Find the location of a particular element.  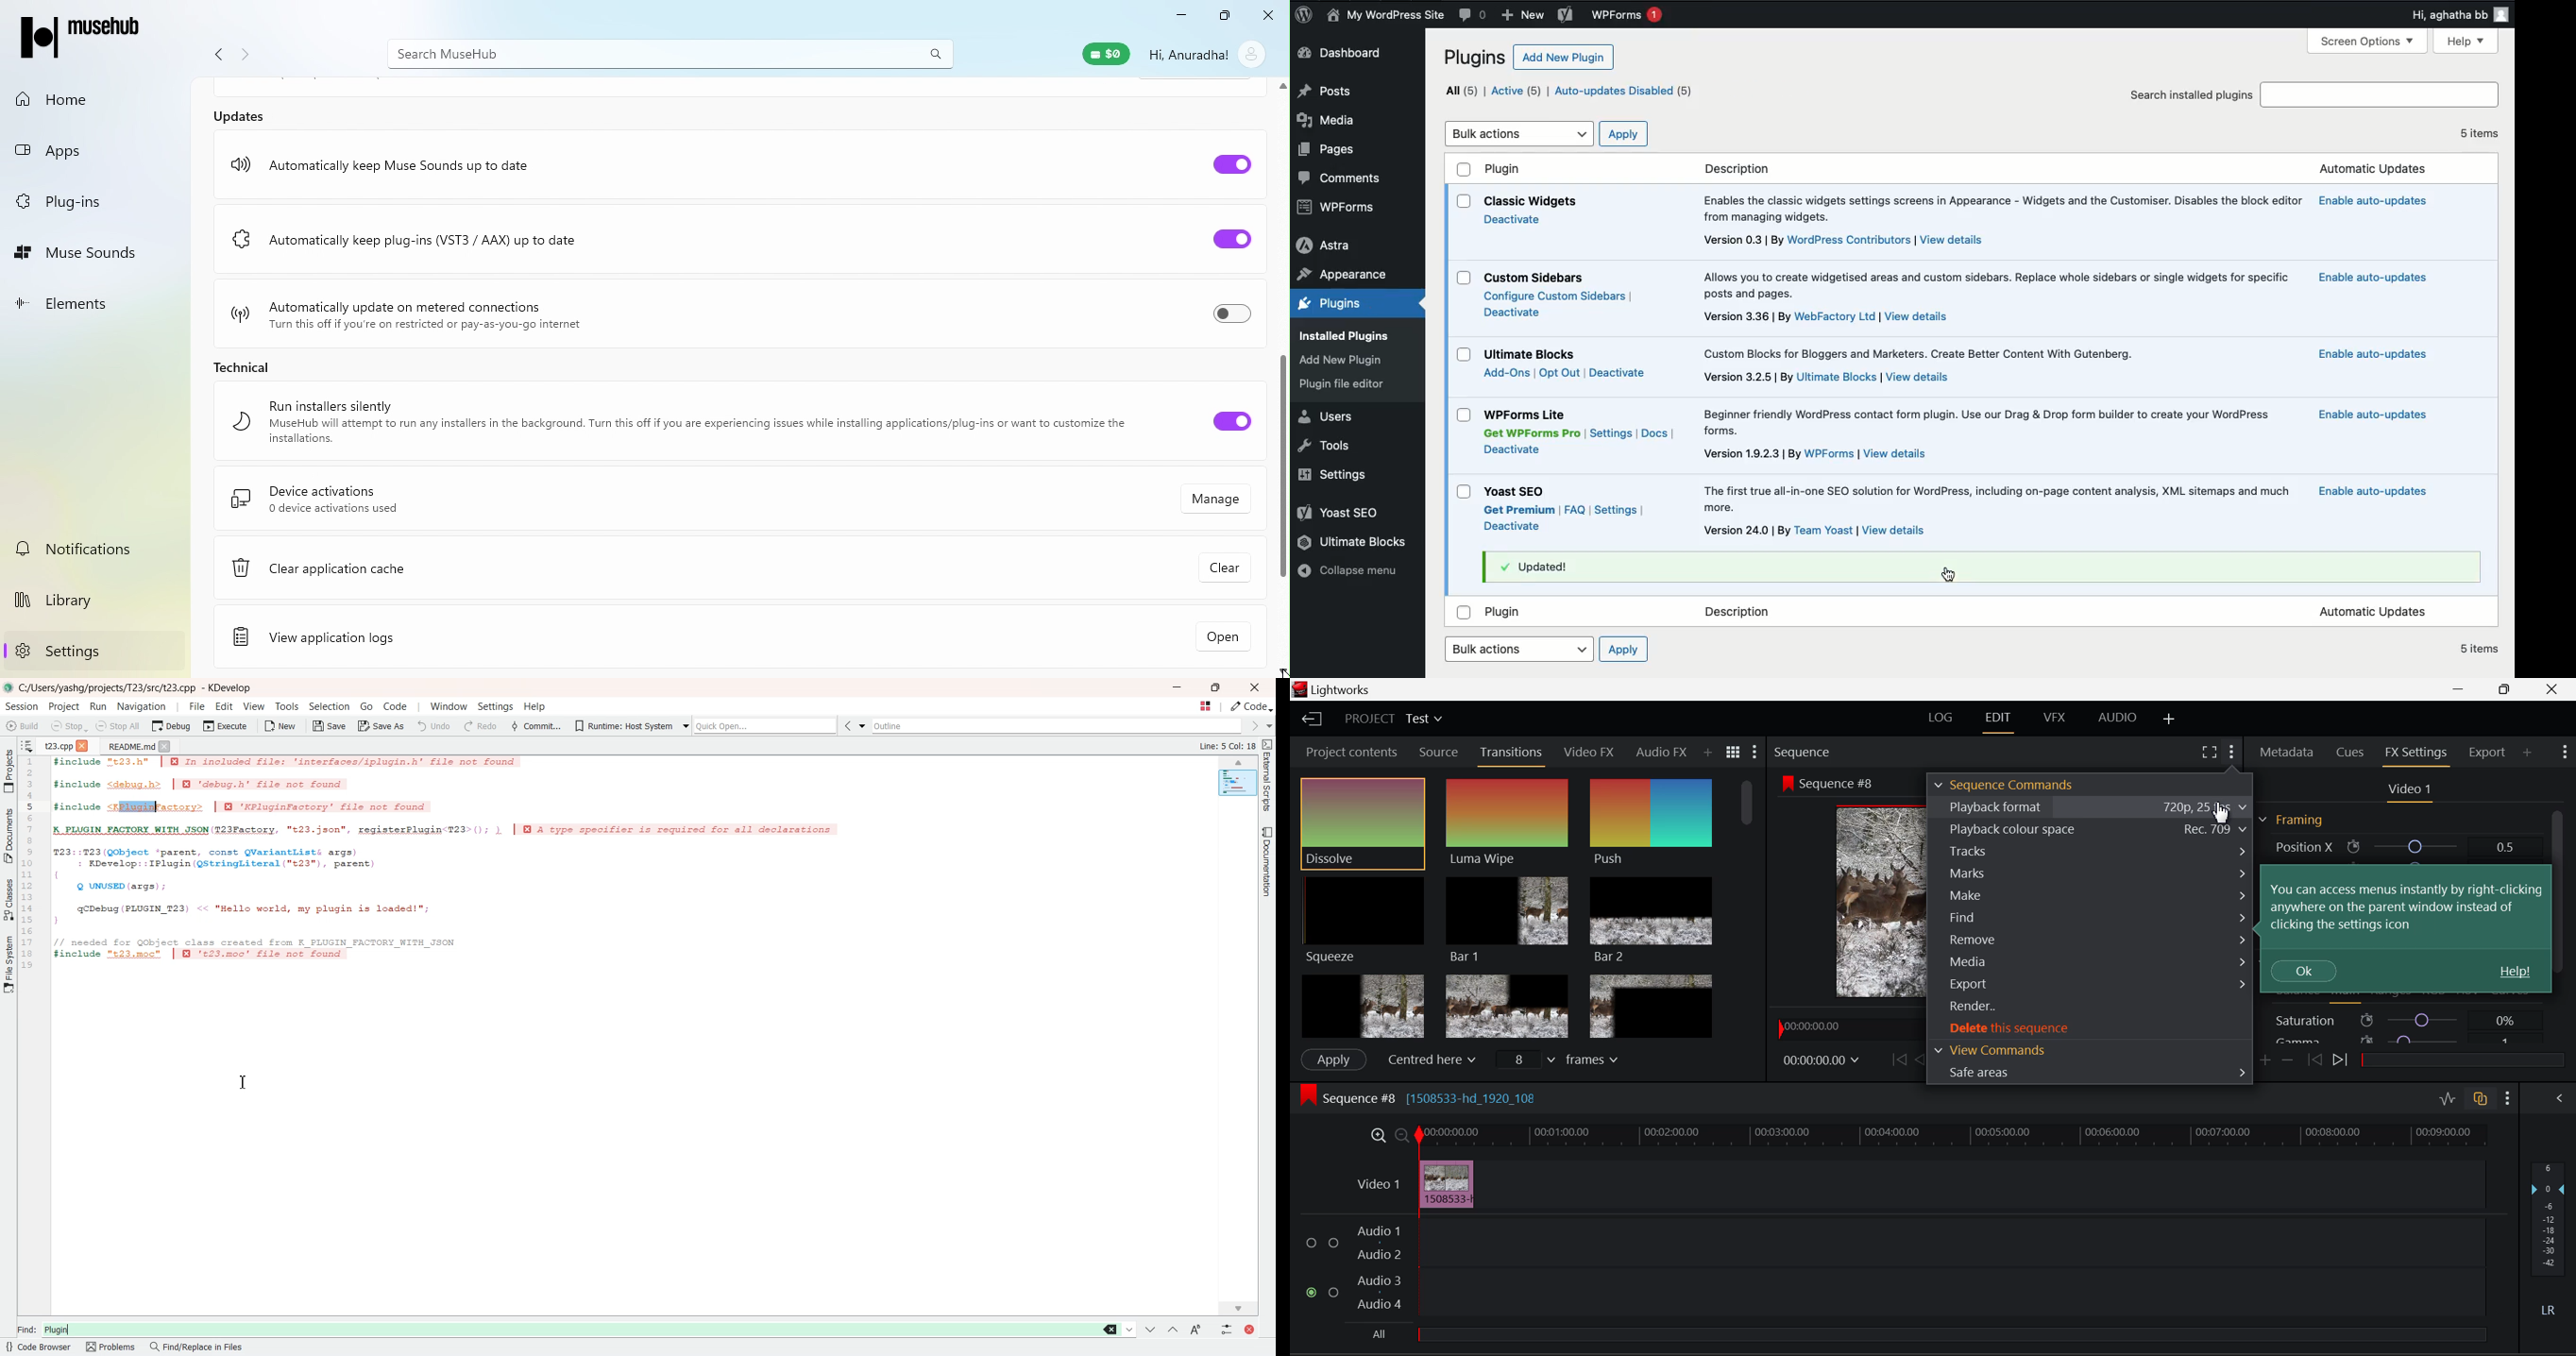

Video FX is located at coordinates (1590, 753).